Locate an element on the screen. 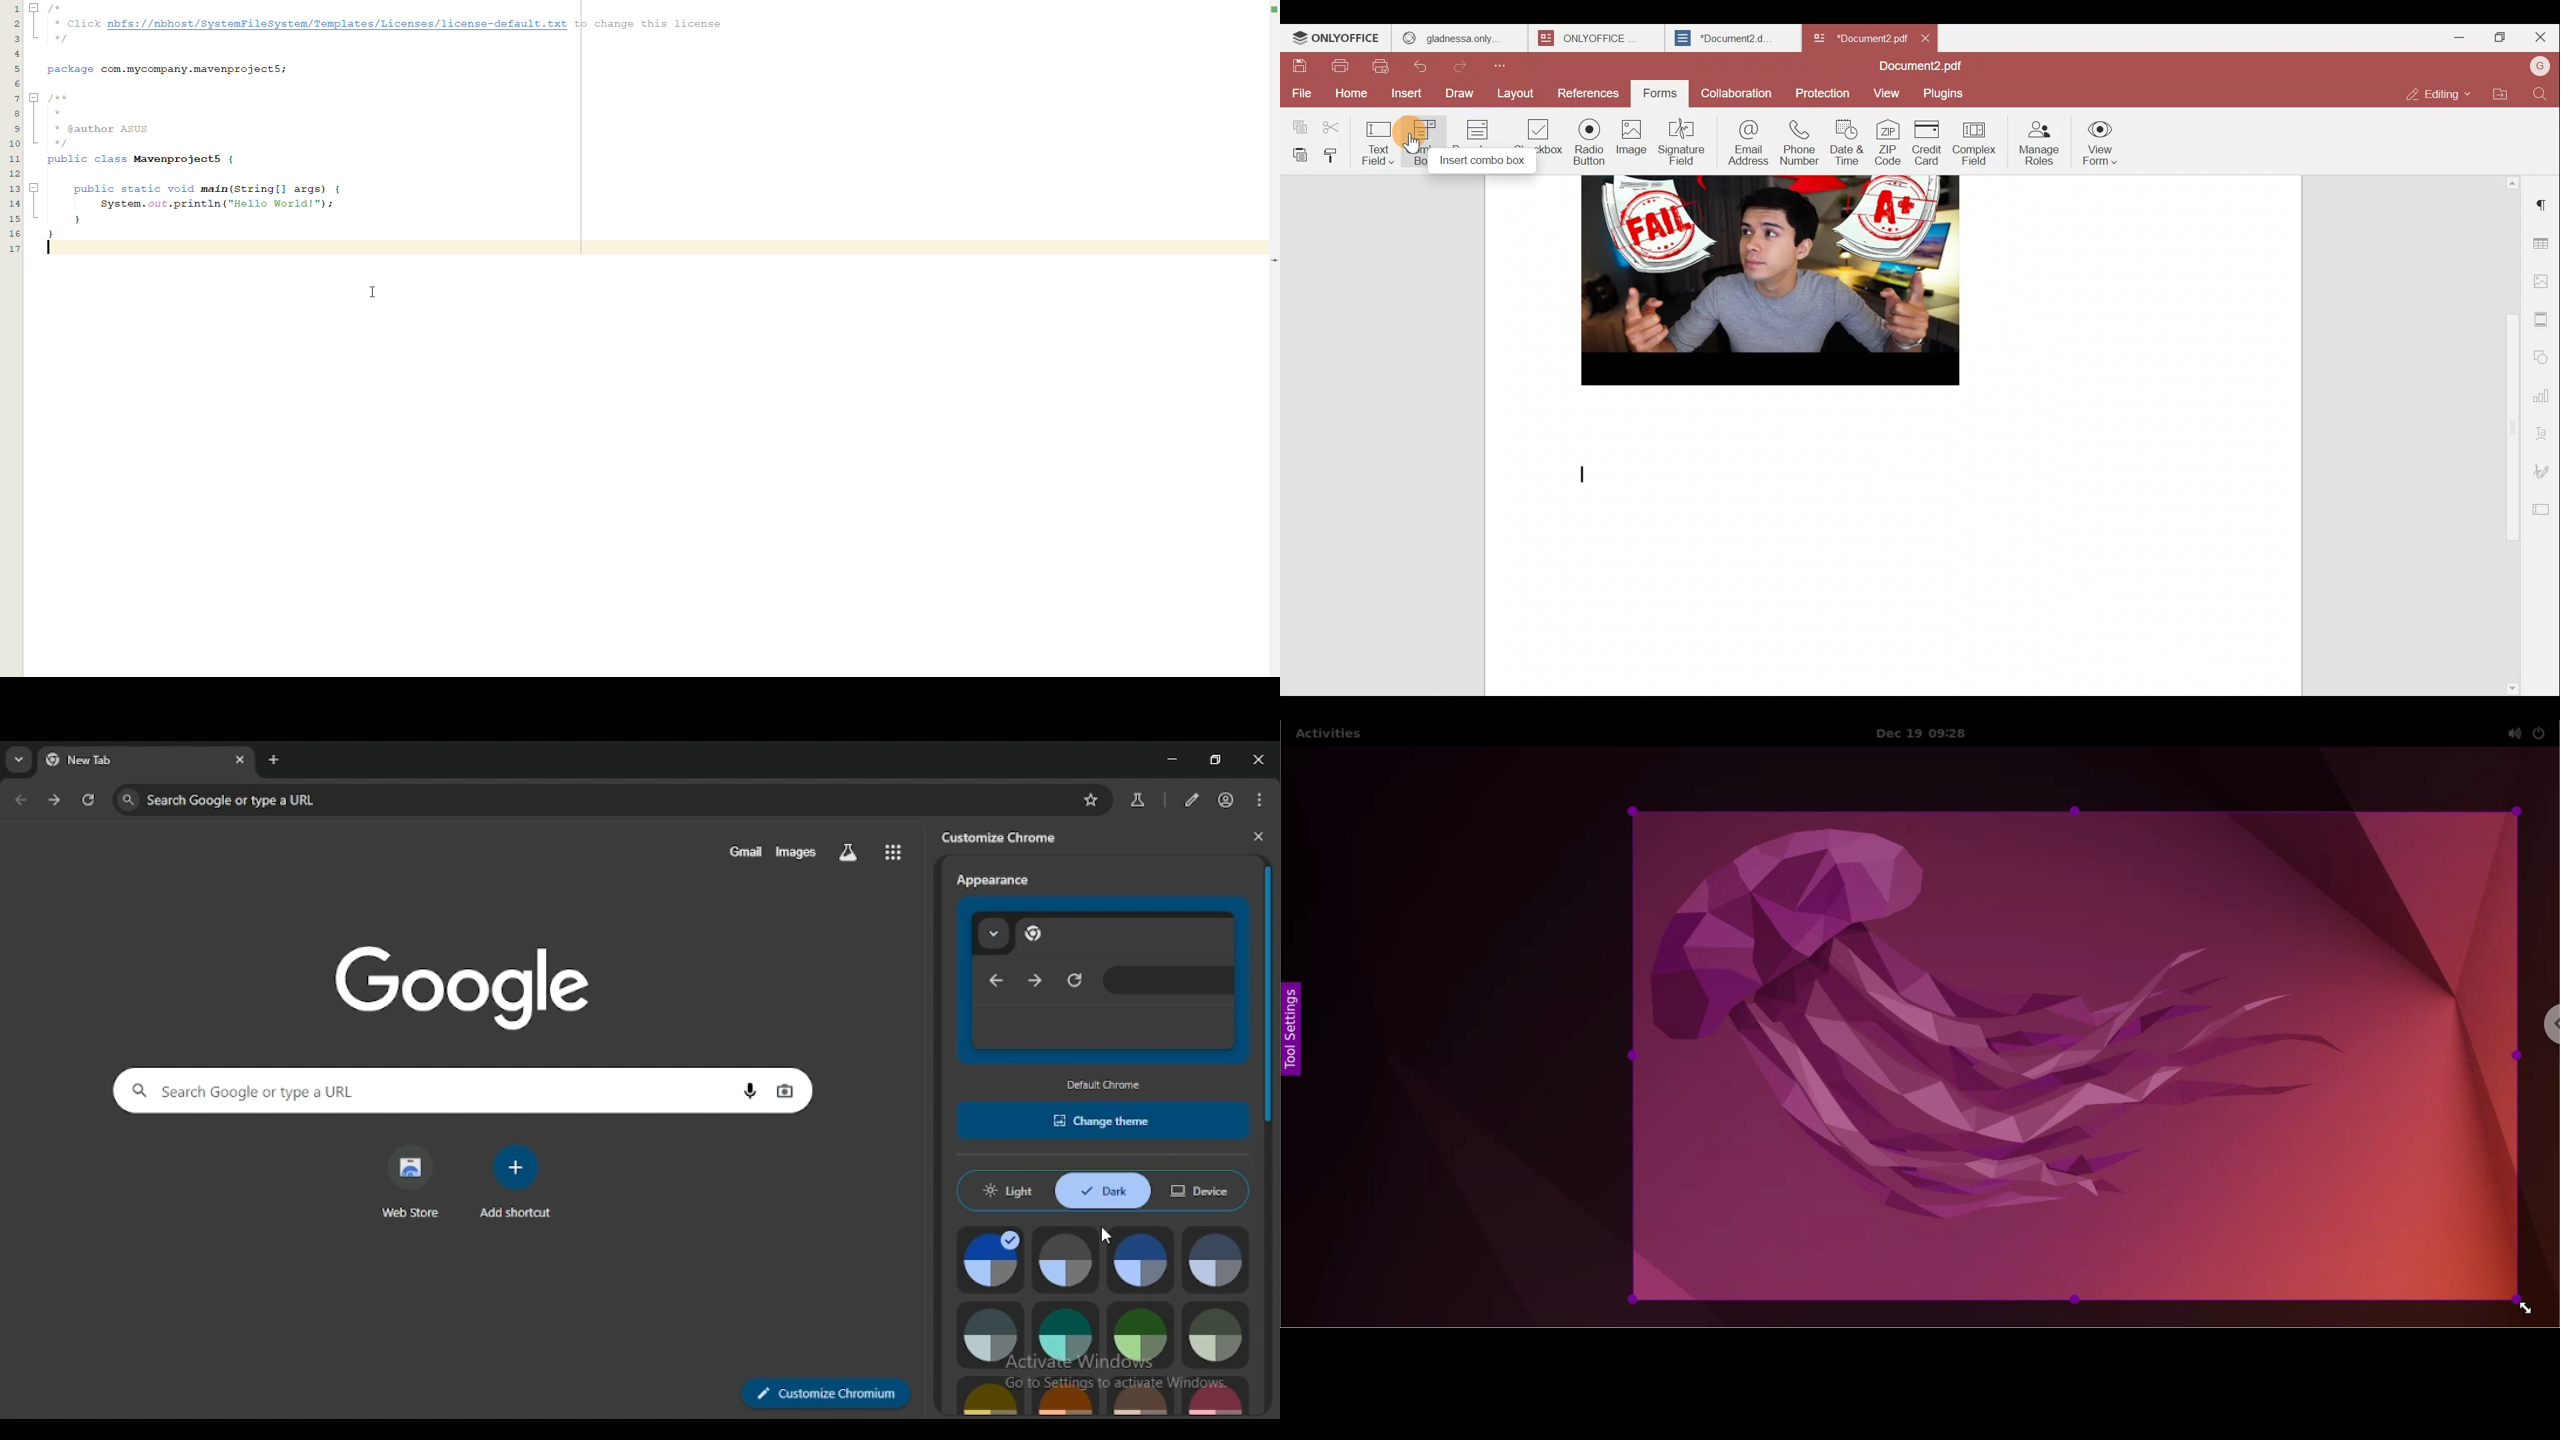 This screenshot has width=2576, height=1456. Complex field is located at coordinates (1976, 145).